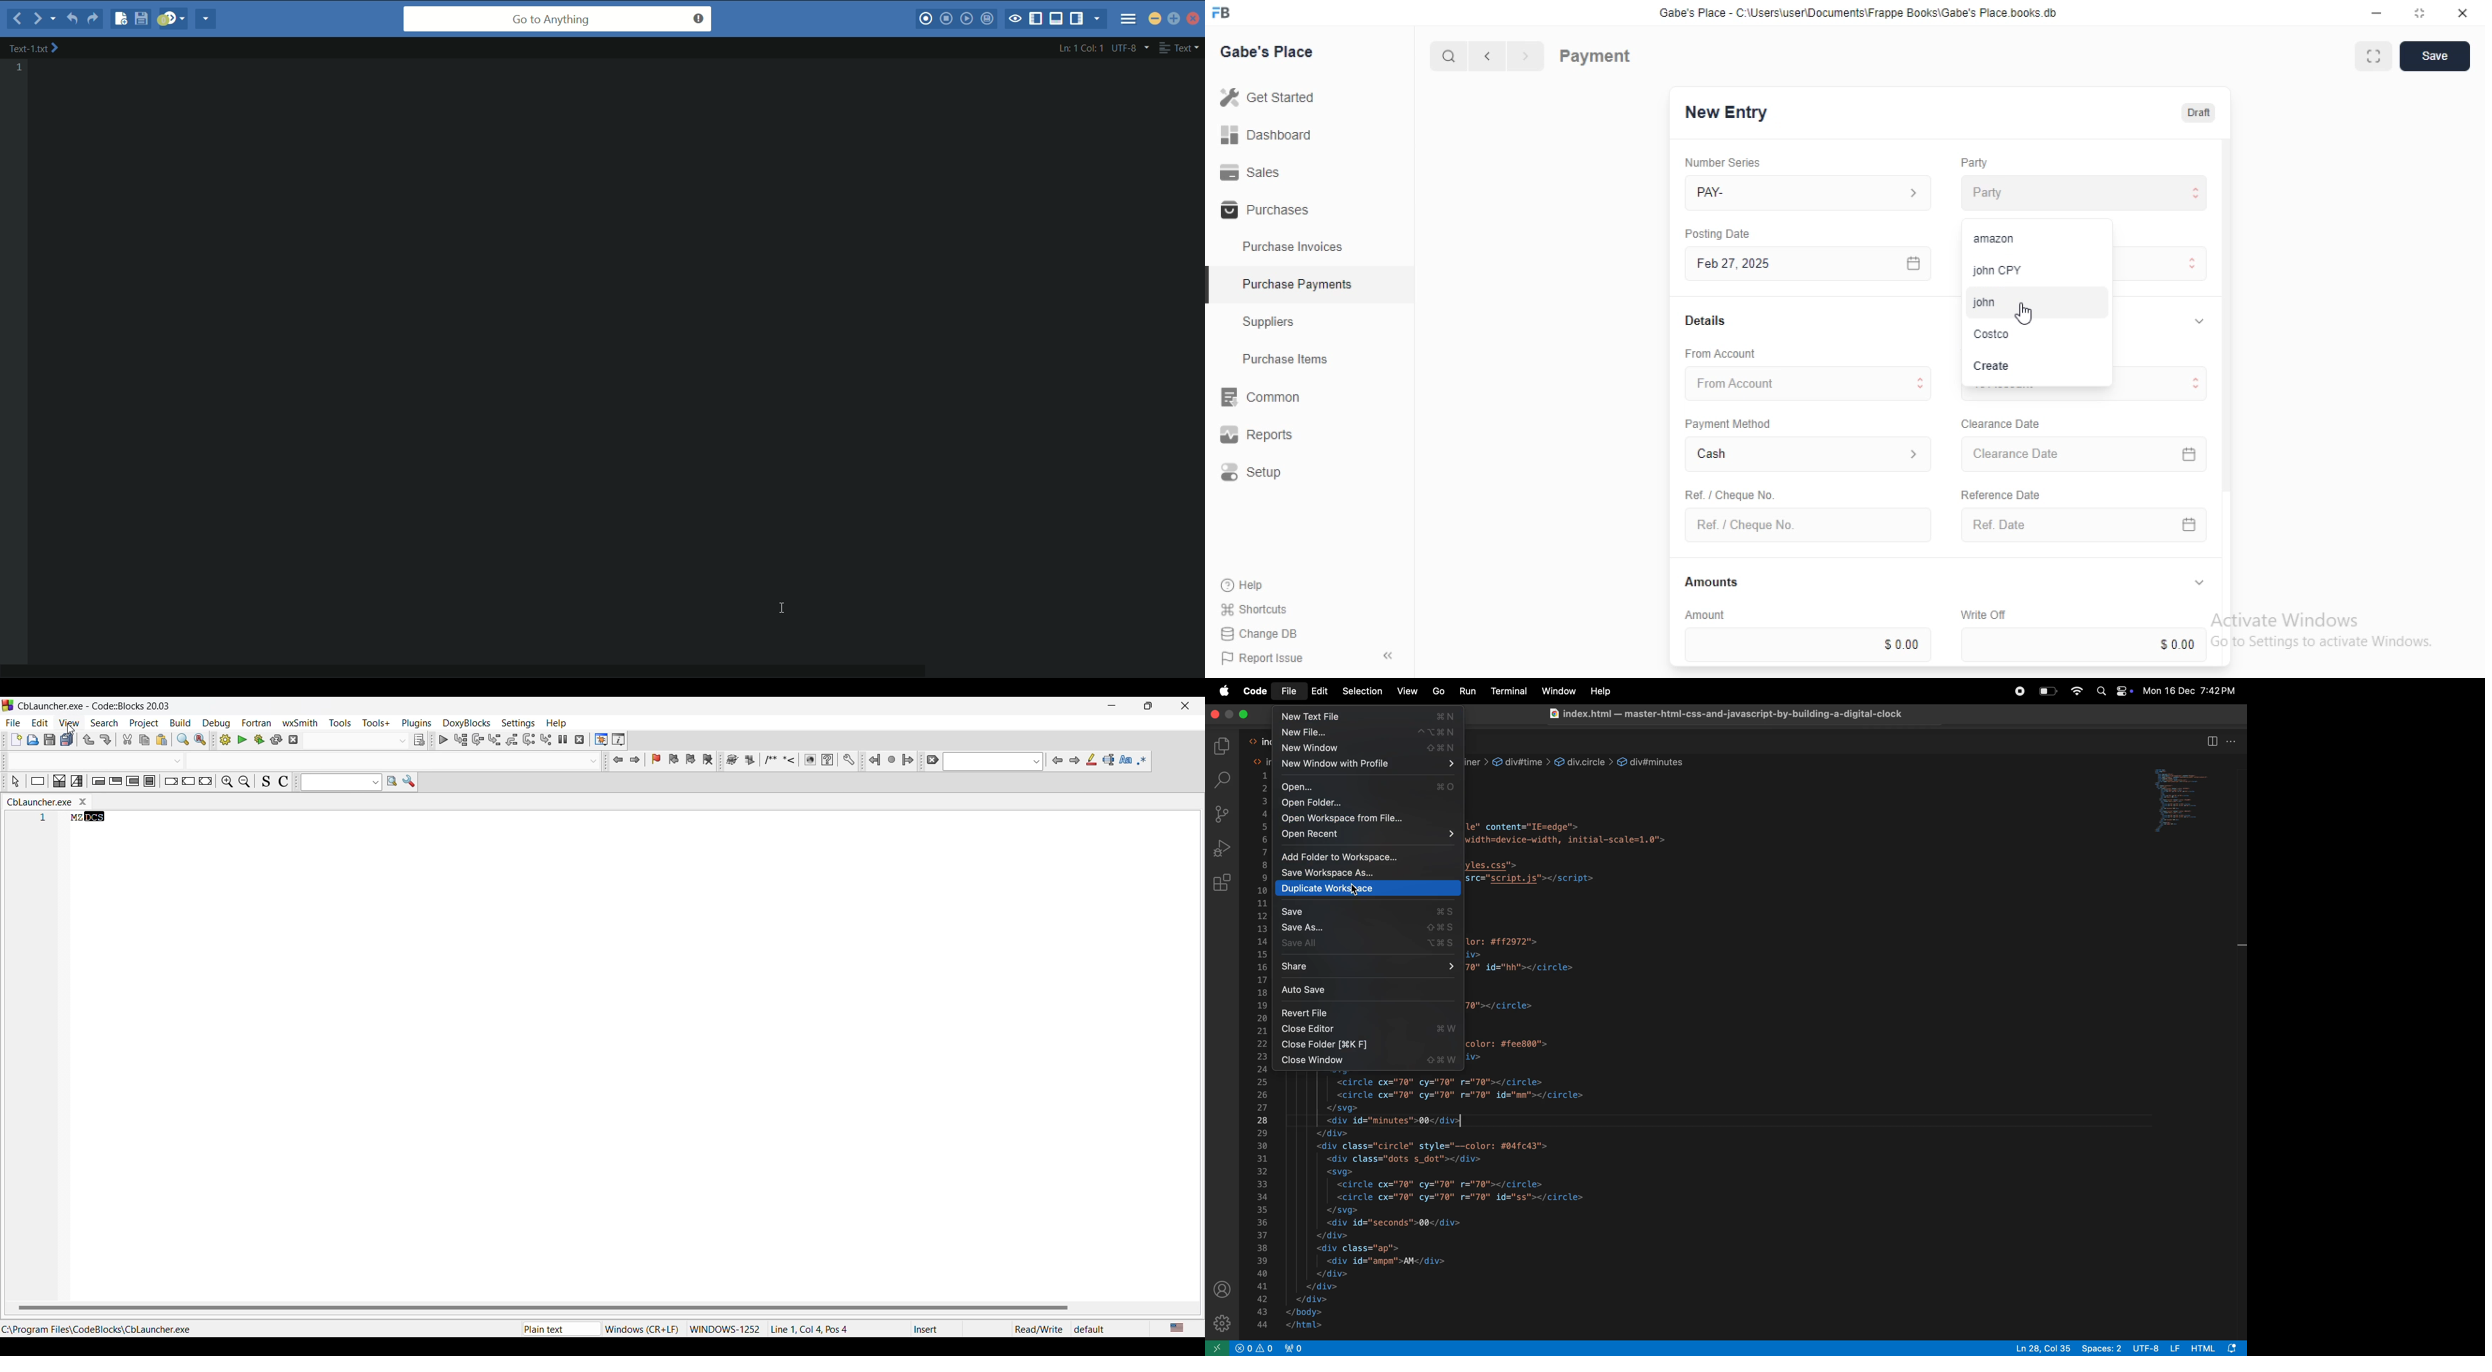 The width and height of the screenshot is (2492, 1372). I want to click on Amount, so click(1702, 614).